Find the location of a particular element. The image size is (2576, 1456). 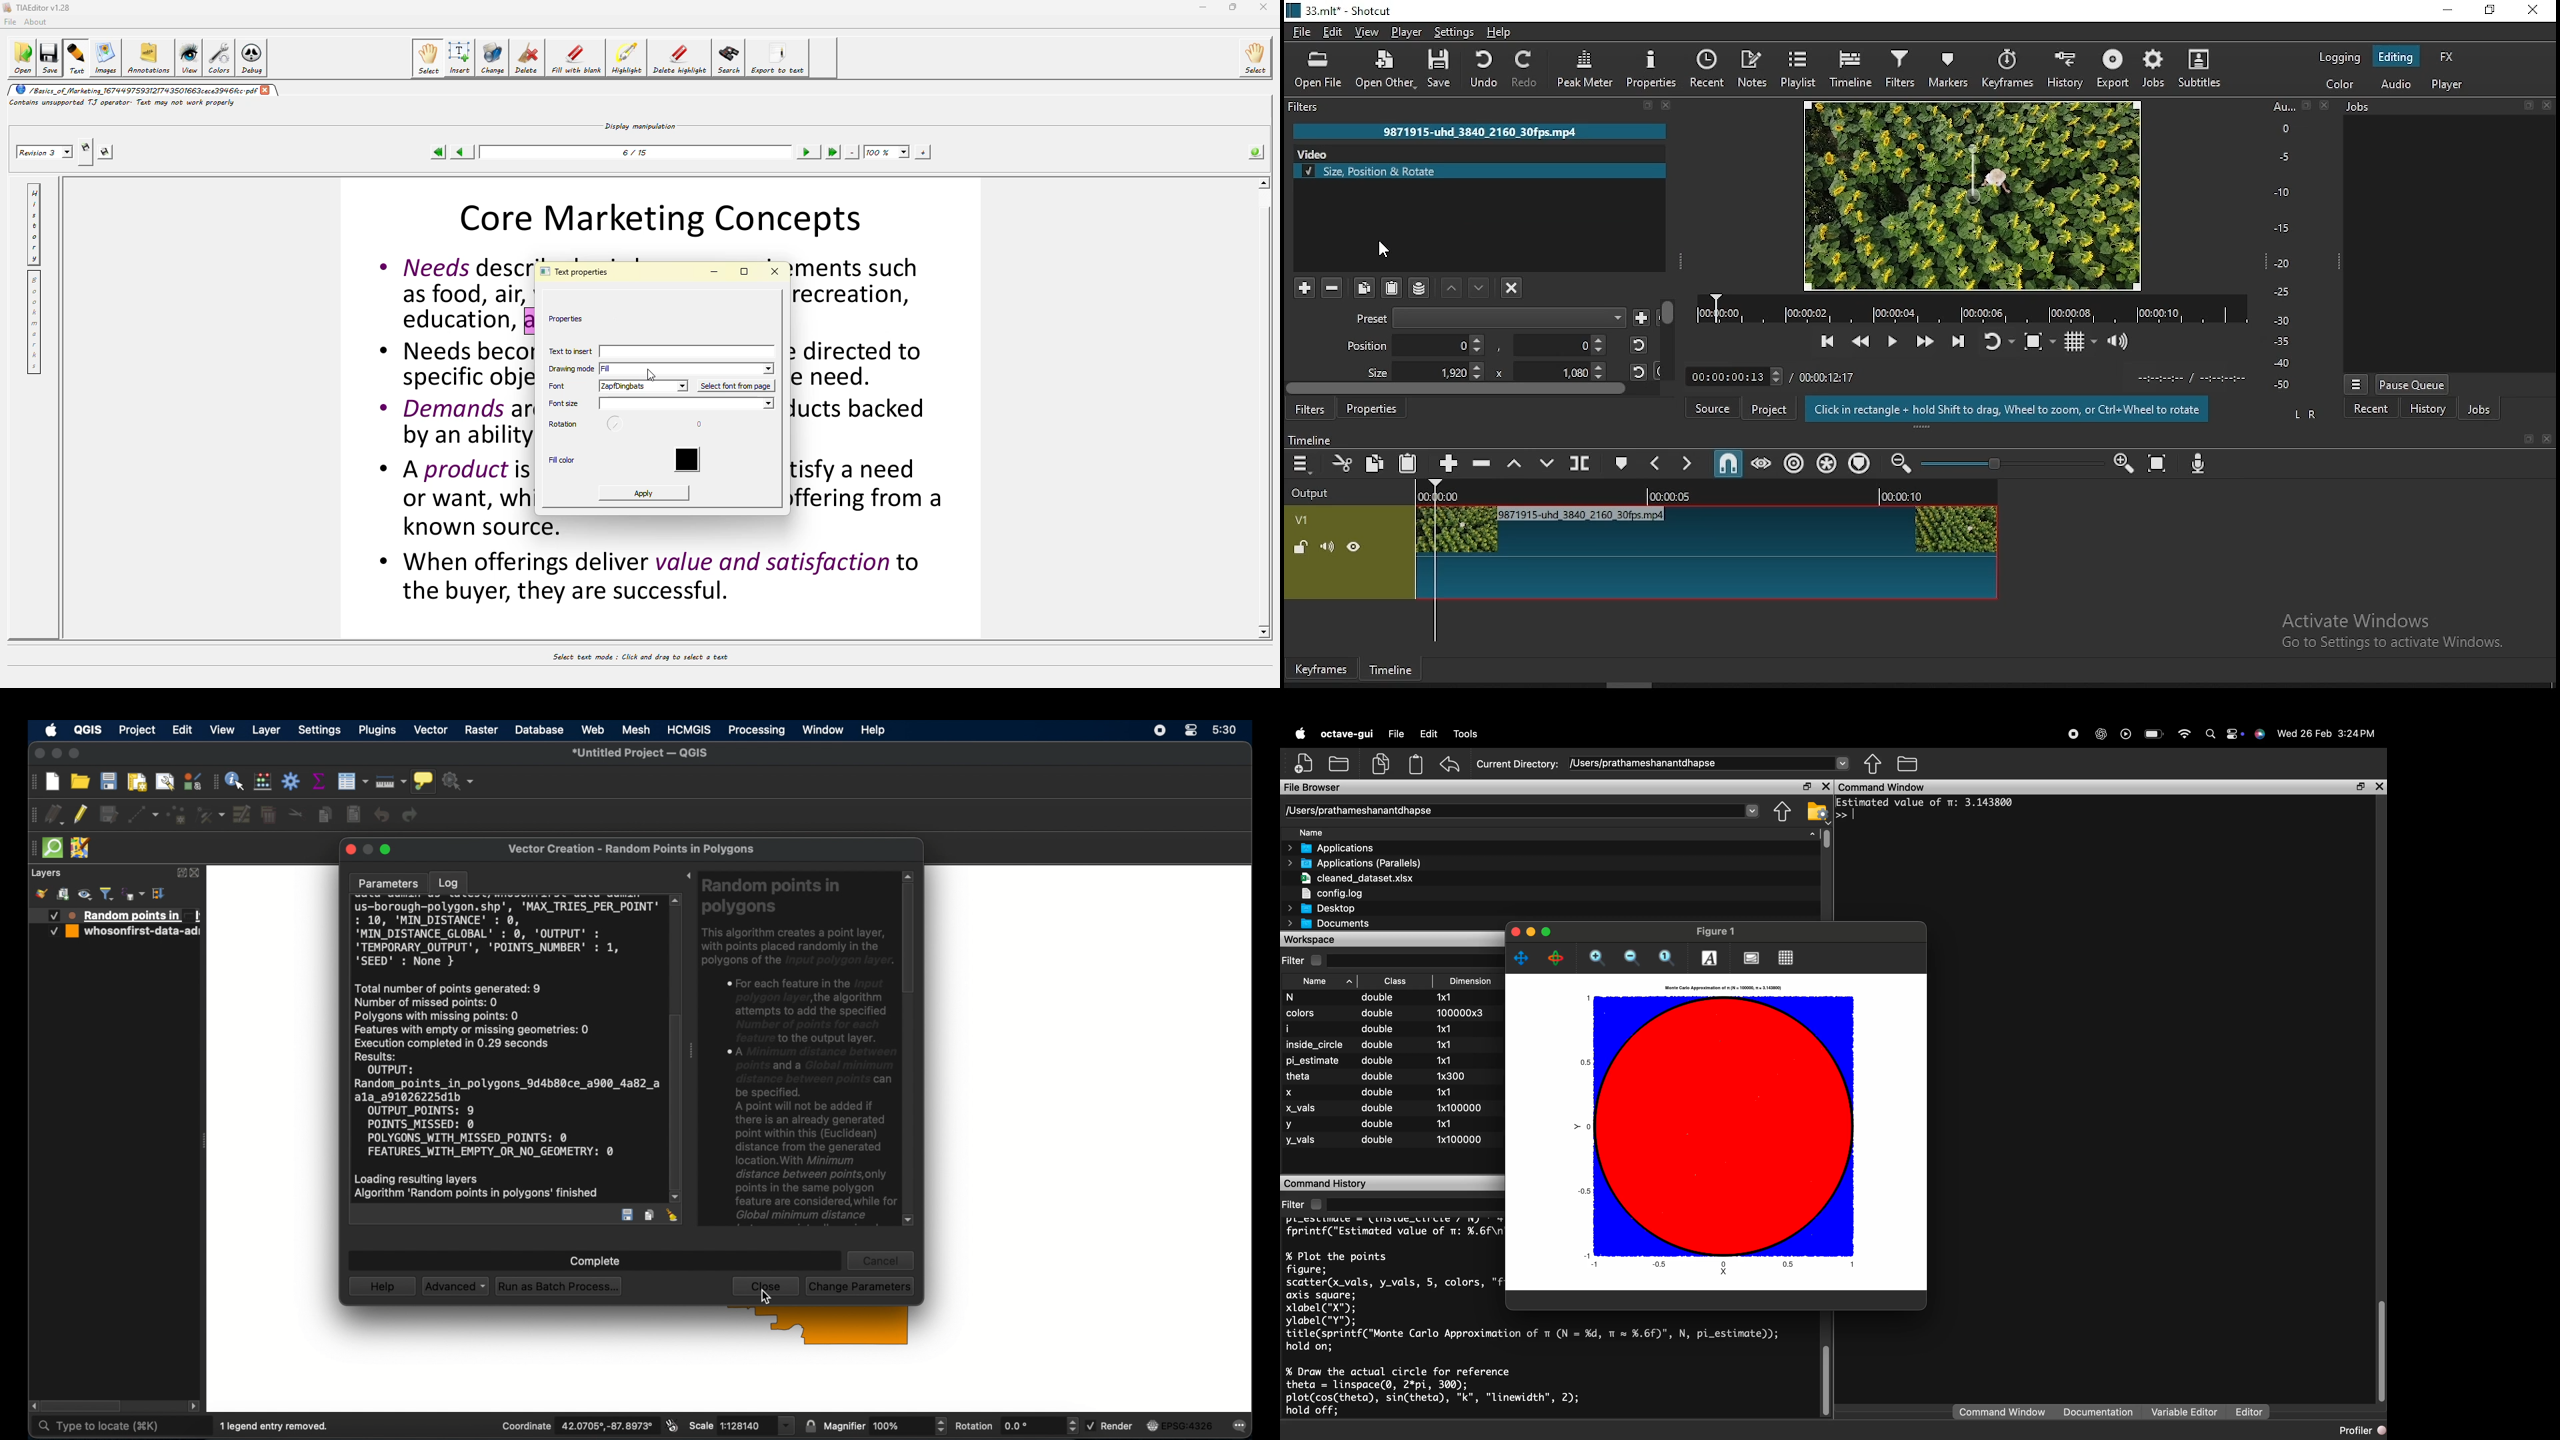

overwrite is located at coordinates (1547, 464).